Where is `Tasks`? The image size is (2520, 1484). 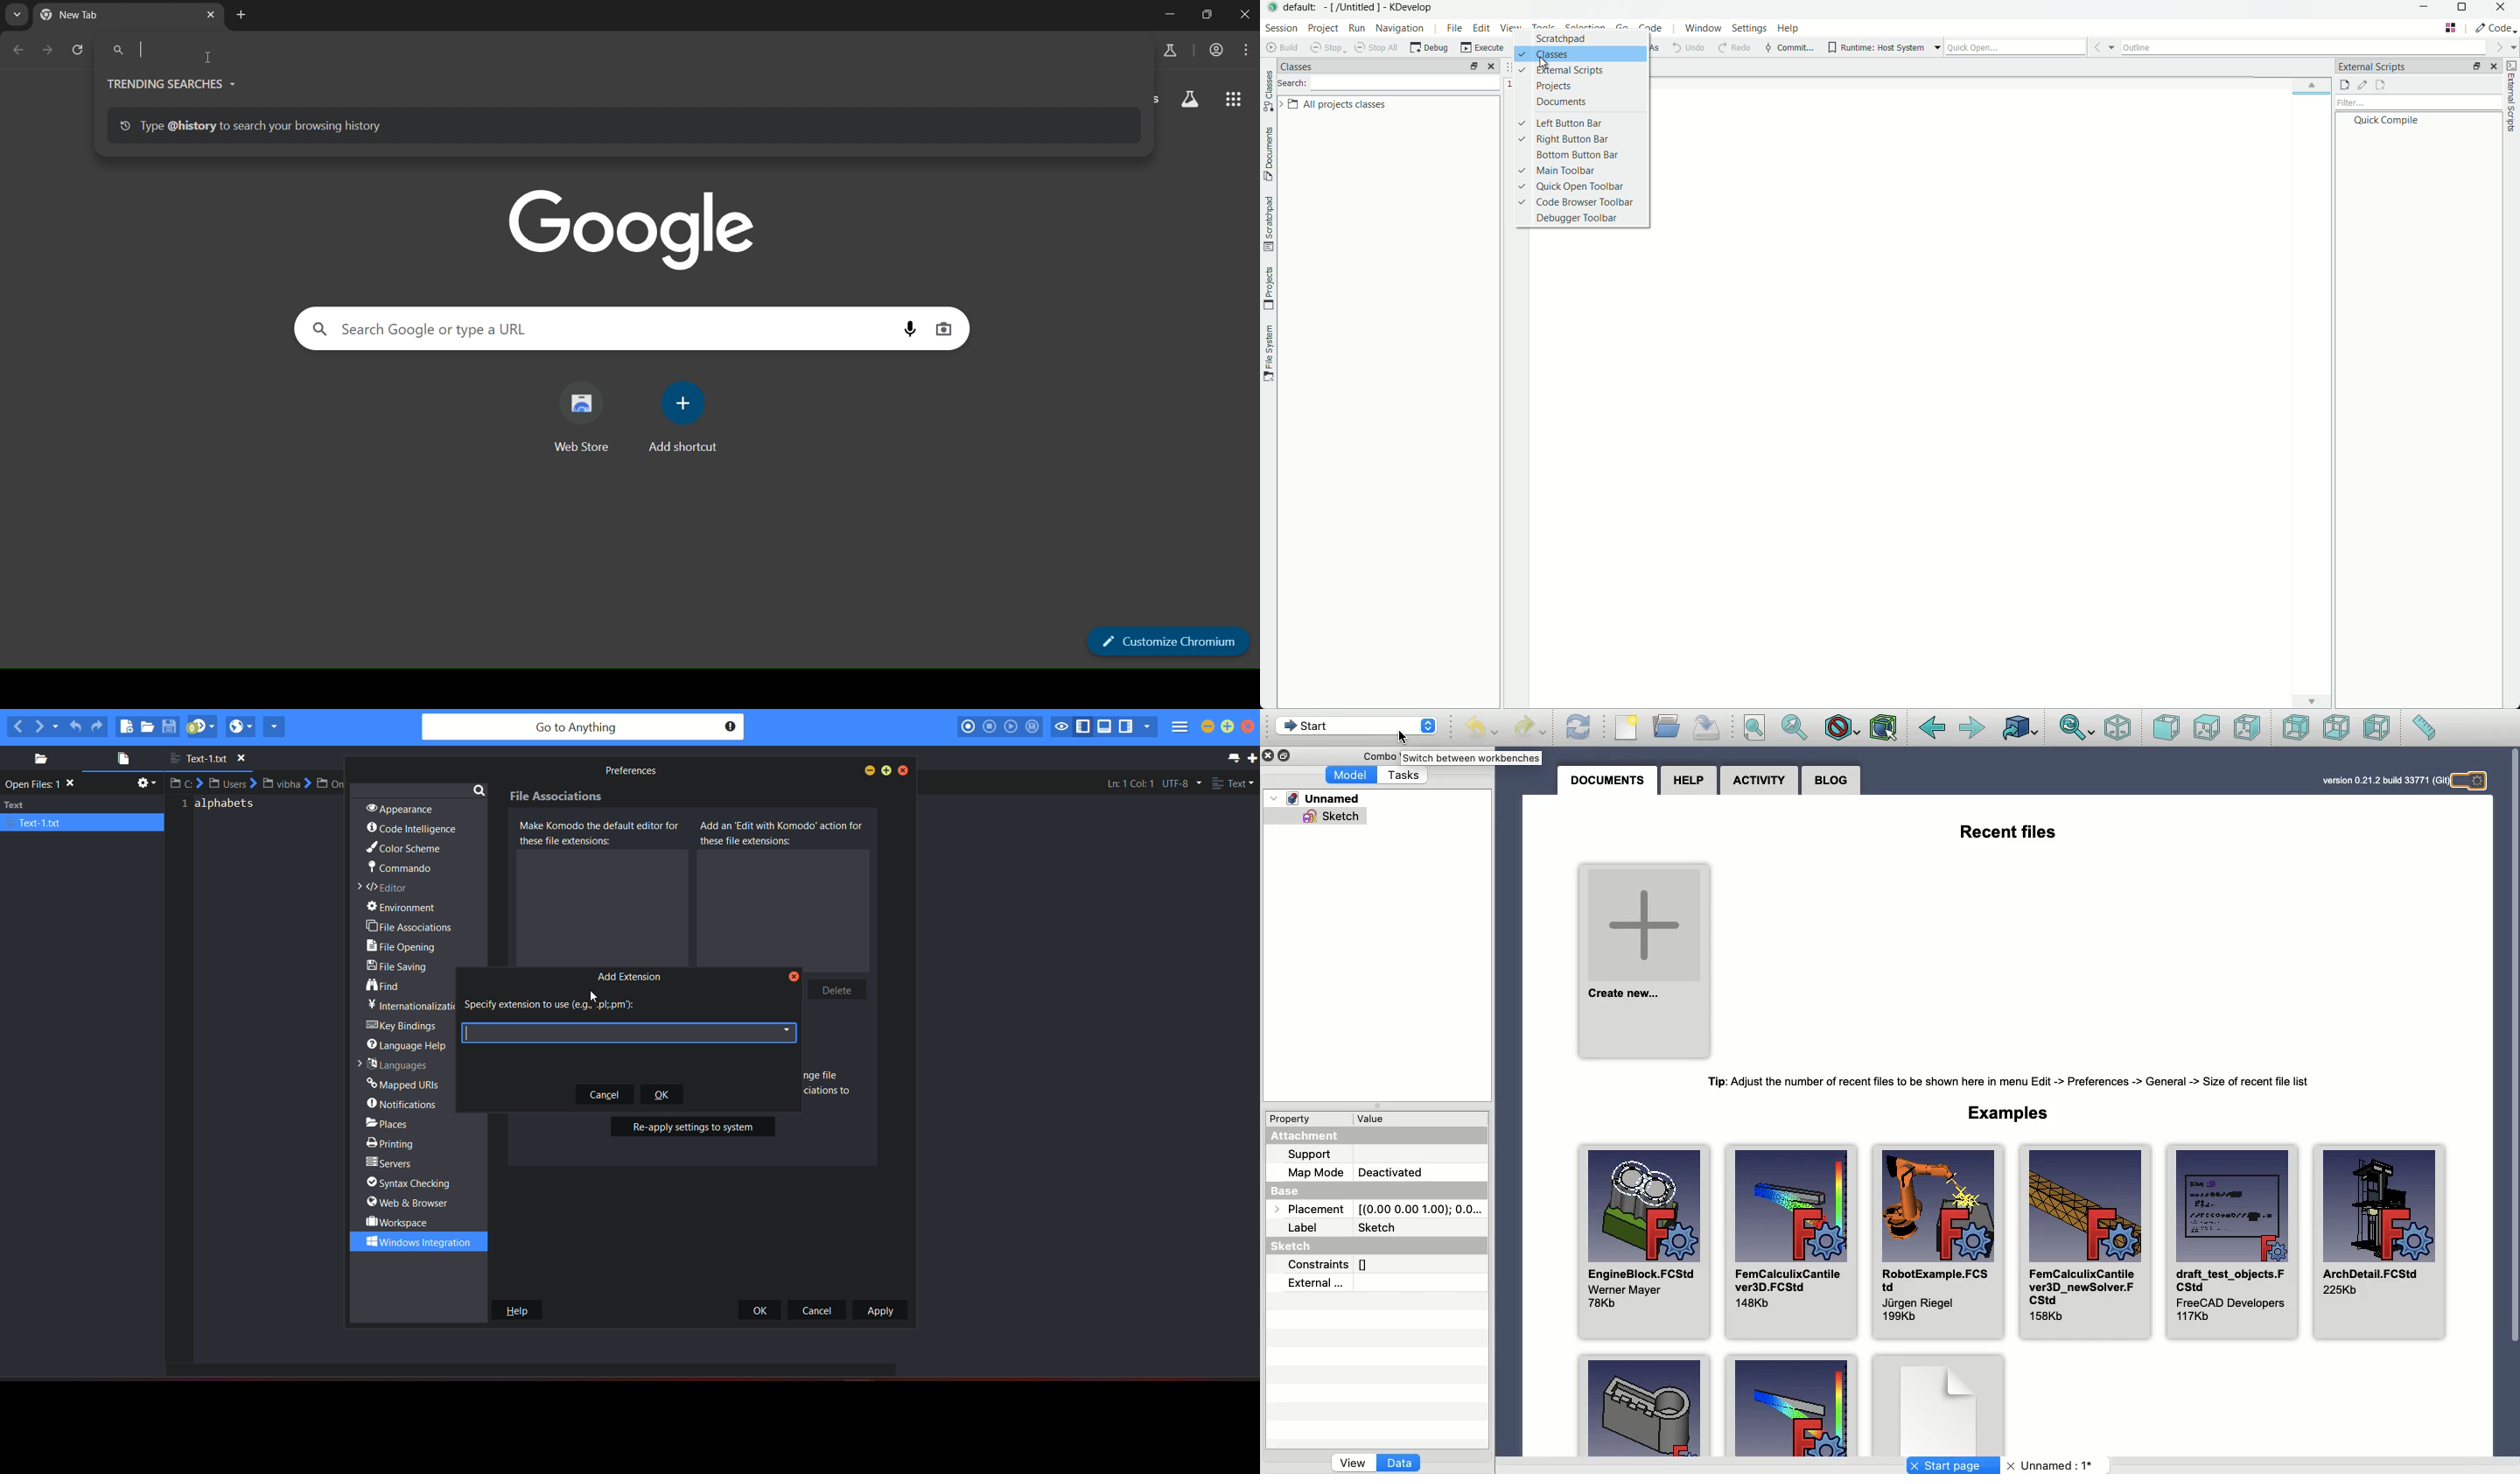 Tasks is located at coordinates (1404, 774).